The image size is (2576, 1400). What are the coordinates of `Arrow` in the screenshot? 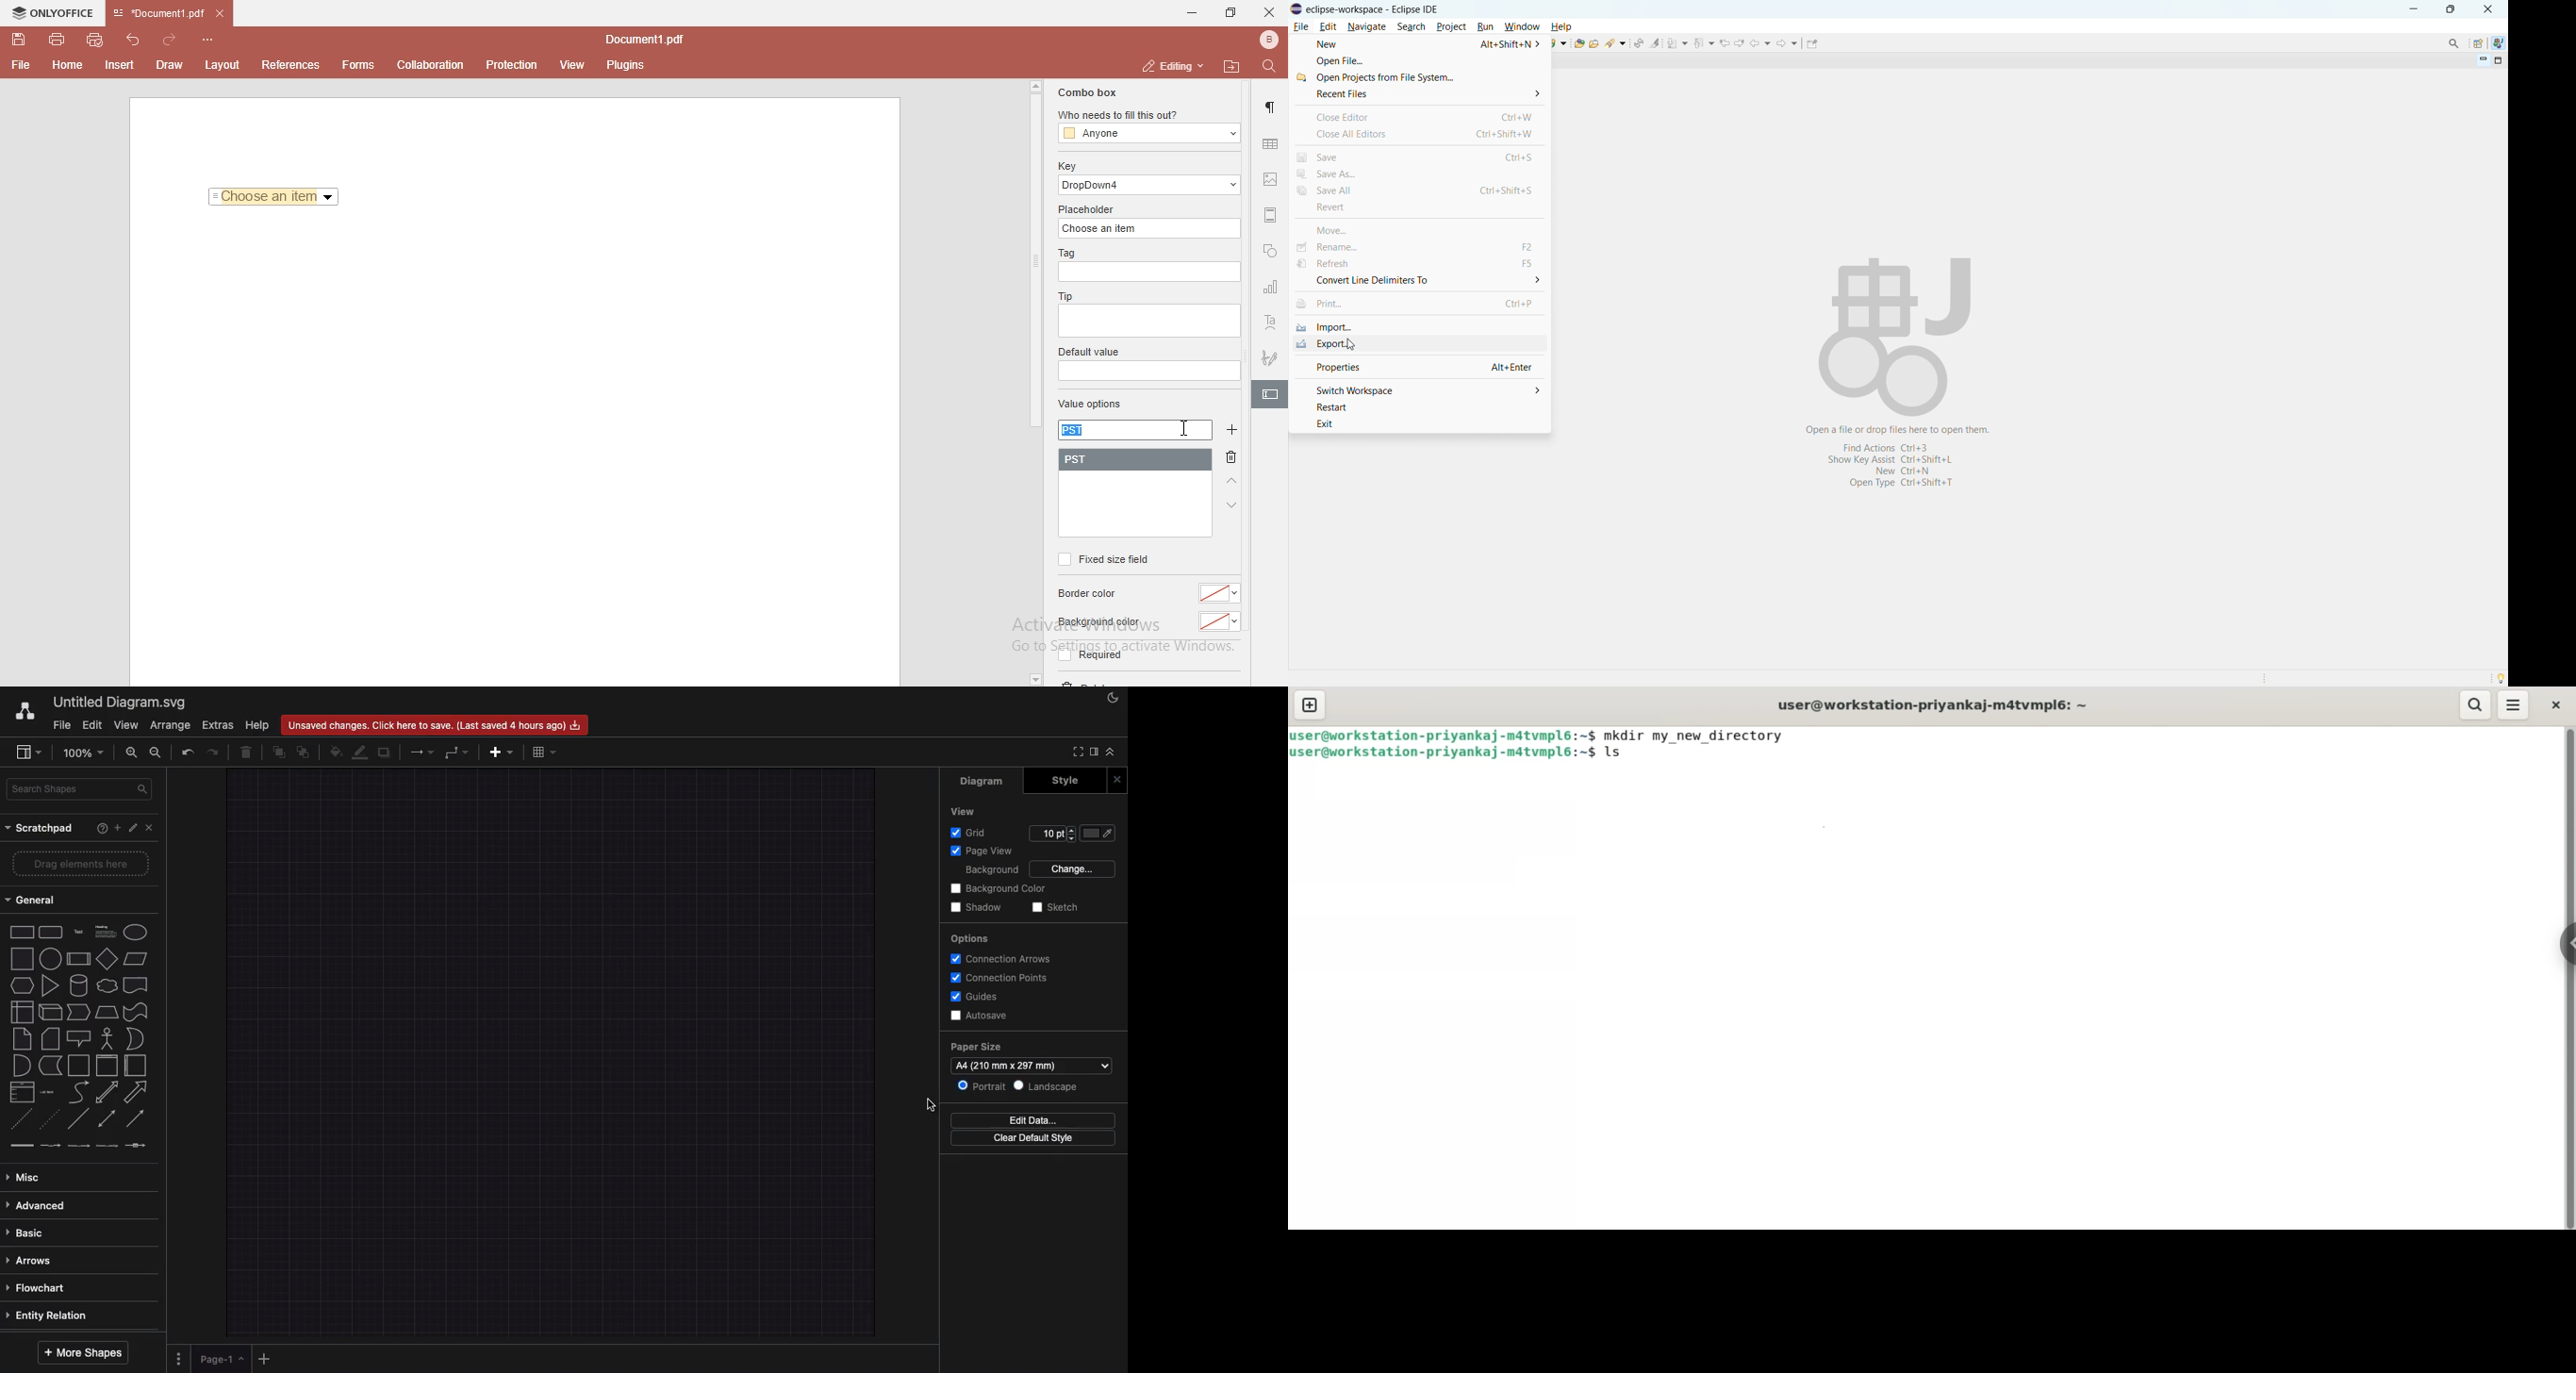 It's located at (421, 752).